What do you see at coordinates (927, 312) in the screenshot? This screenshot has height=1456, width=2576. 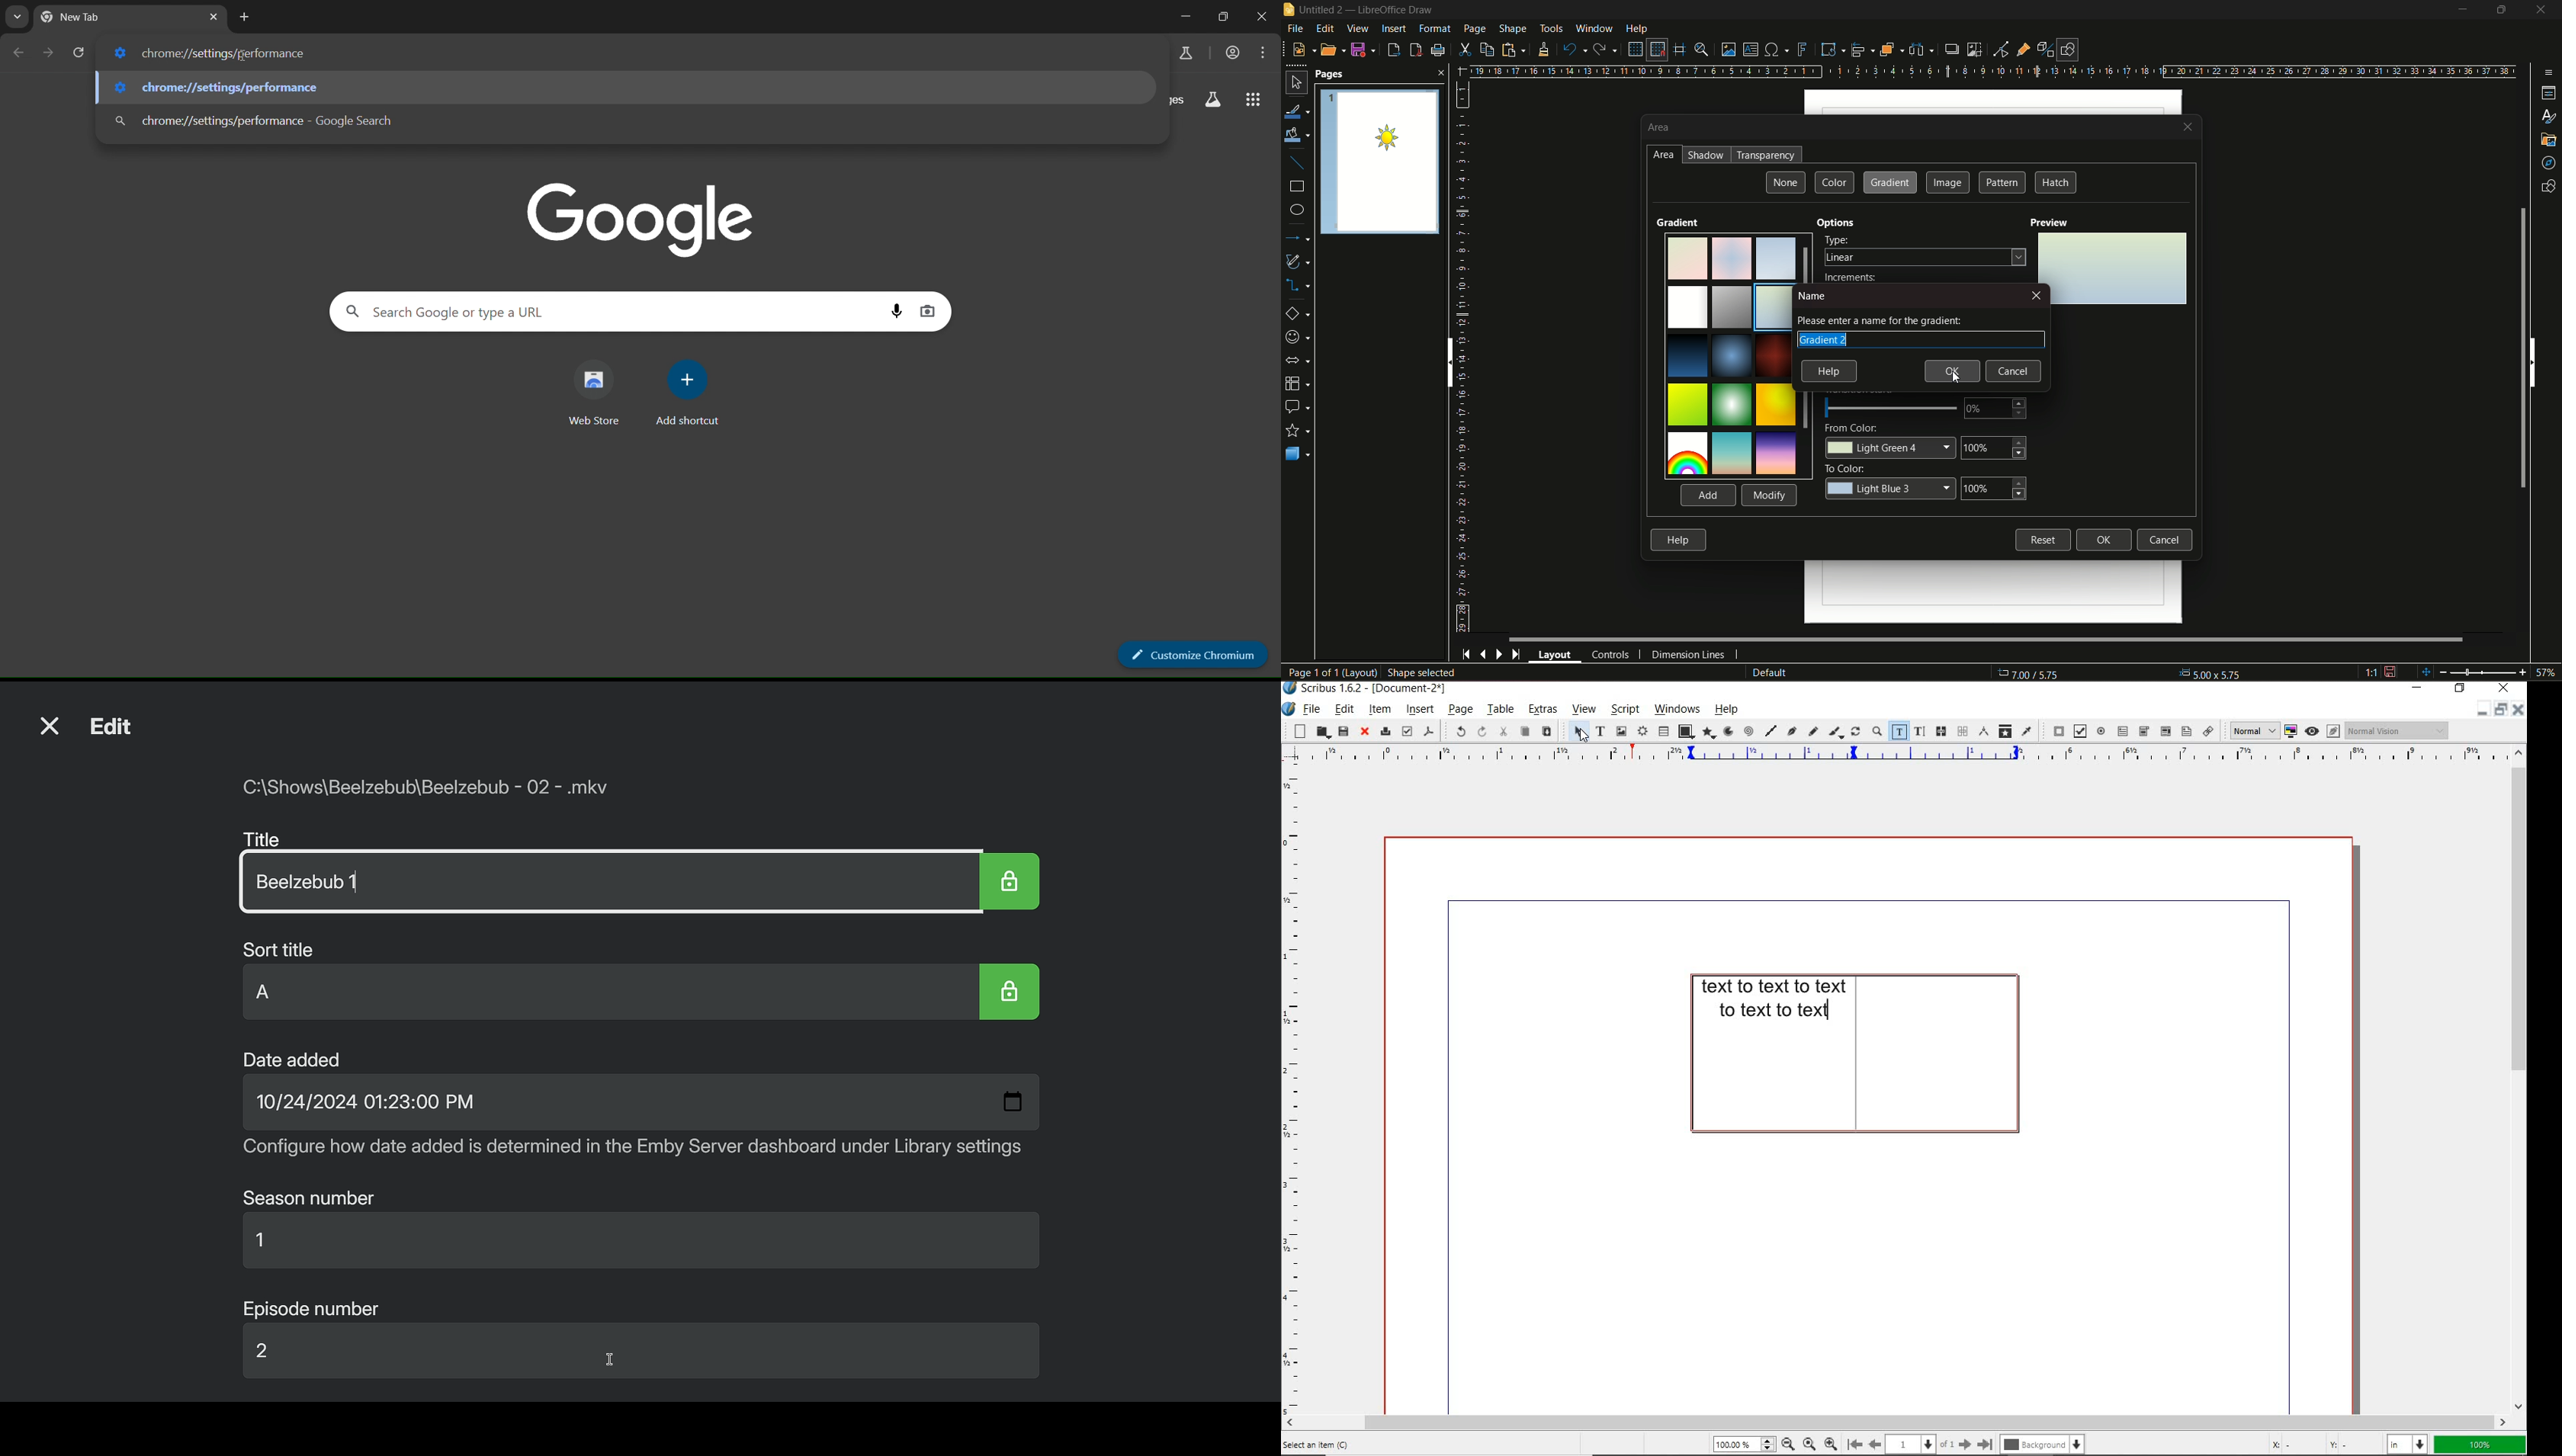 I see `image search` at bounding box center [927, 312].